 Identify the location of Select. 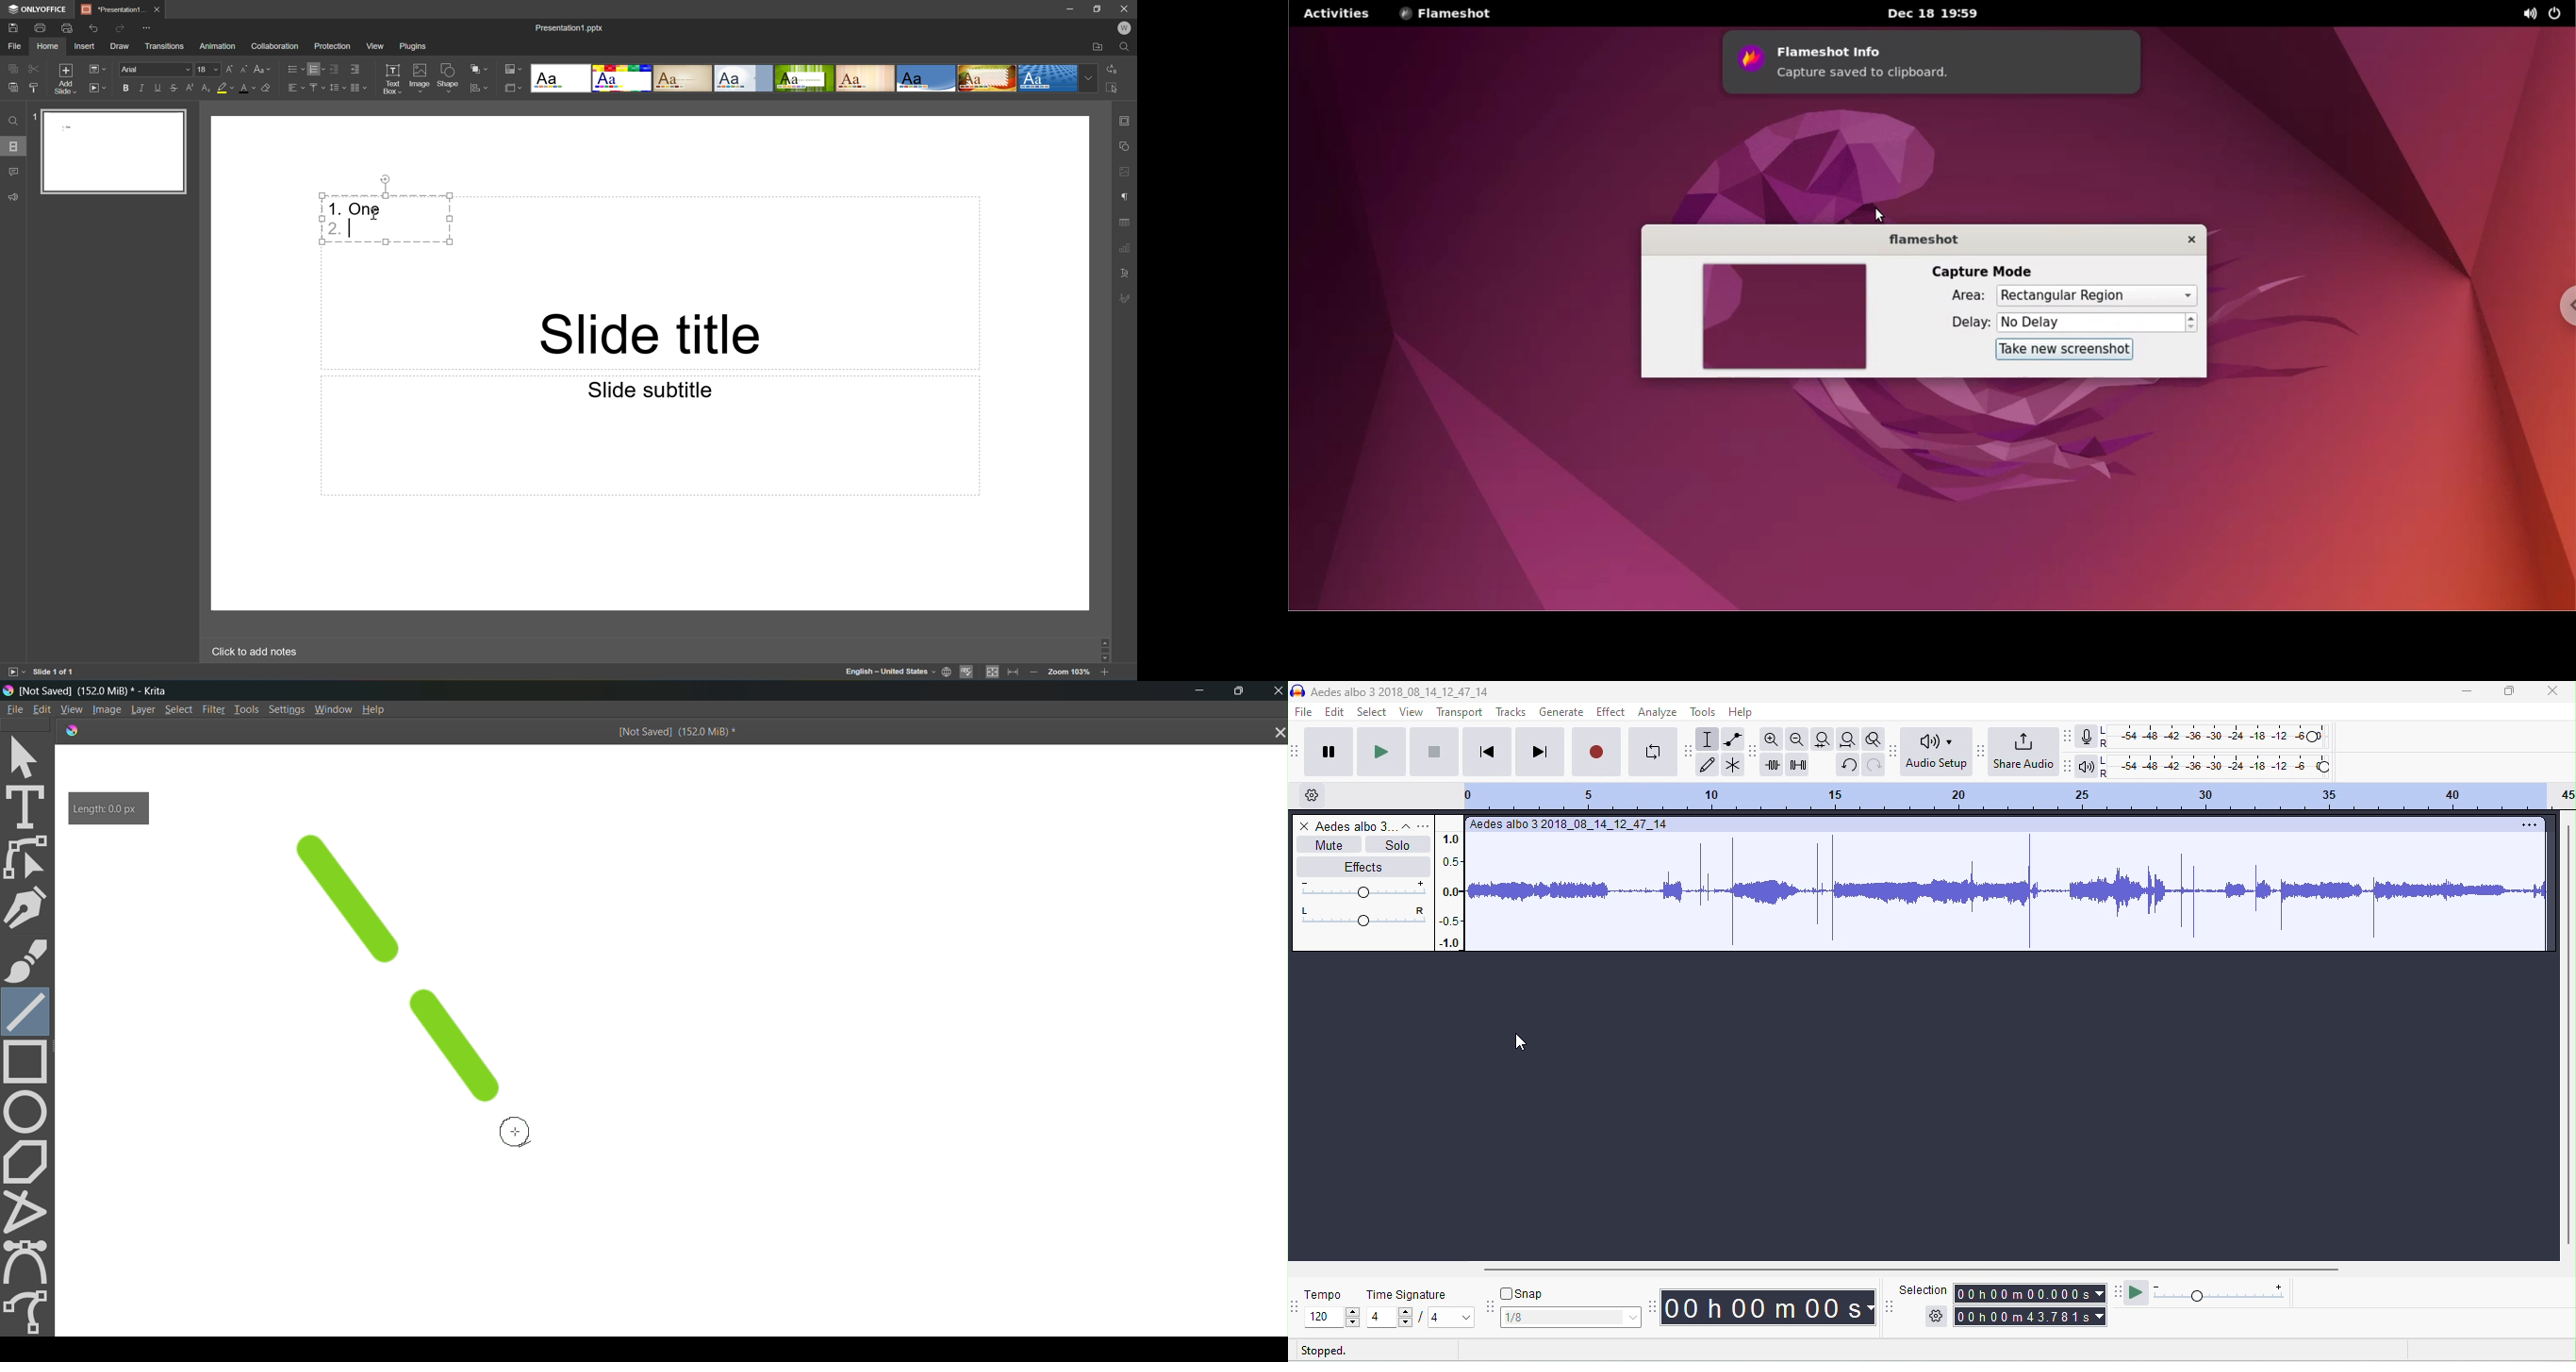
(179, 710).